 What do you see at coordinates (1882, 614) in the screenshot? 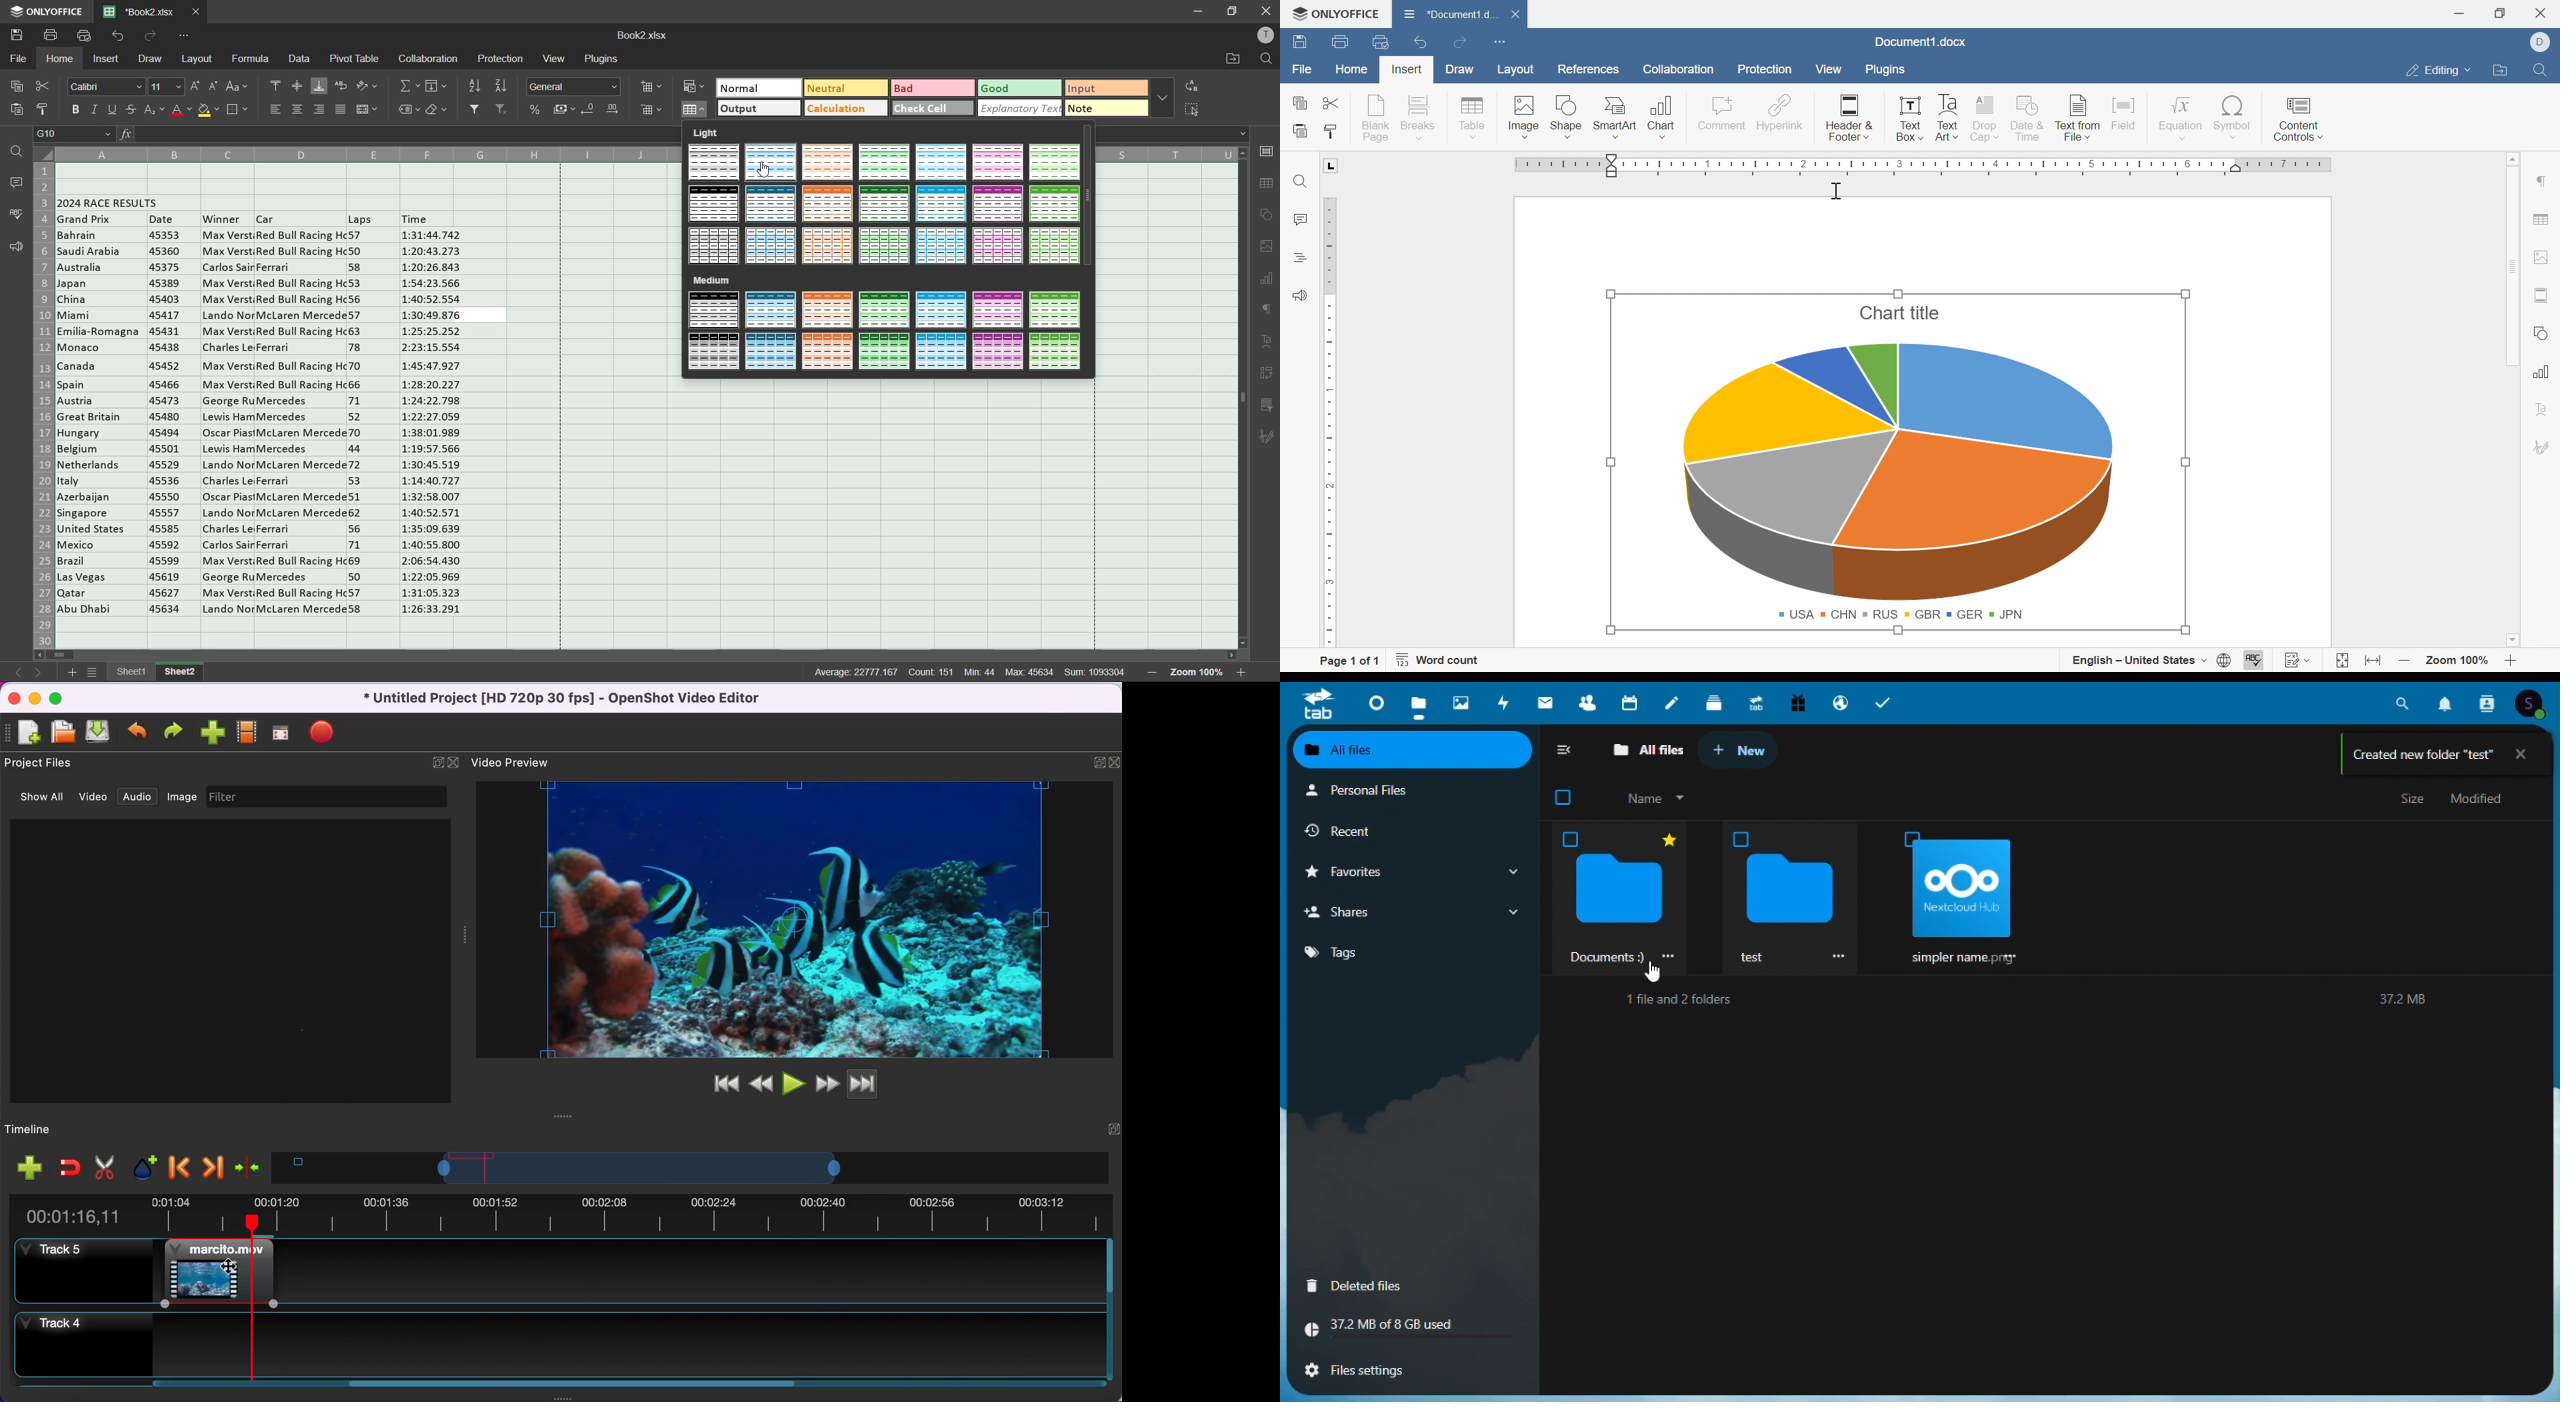
I see `RUS` at bounding box center [1882, 614].